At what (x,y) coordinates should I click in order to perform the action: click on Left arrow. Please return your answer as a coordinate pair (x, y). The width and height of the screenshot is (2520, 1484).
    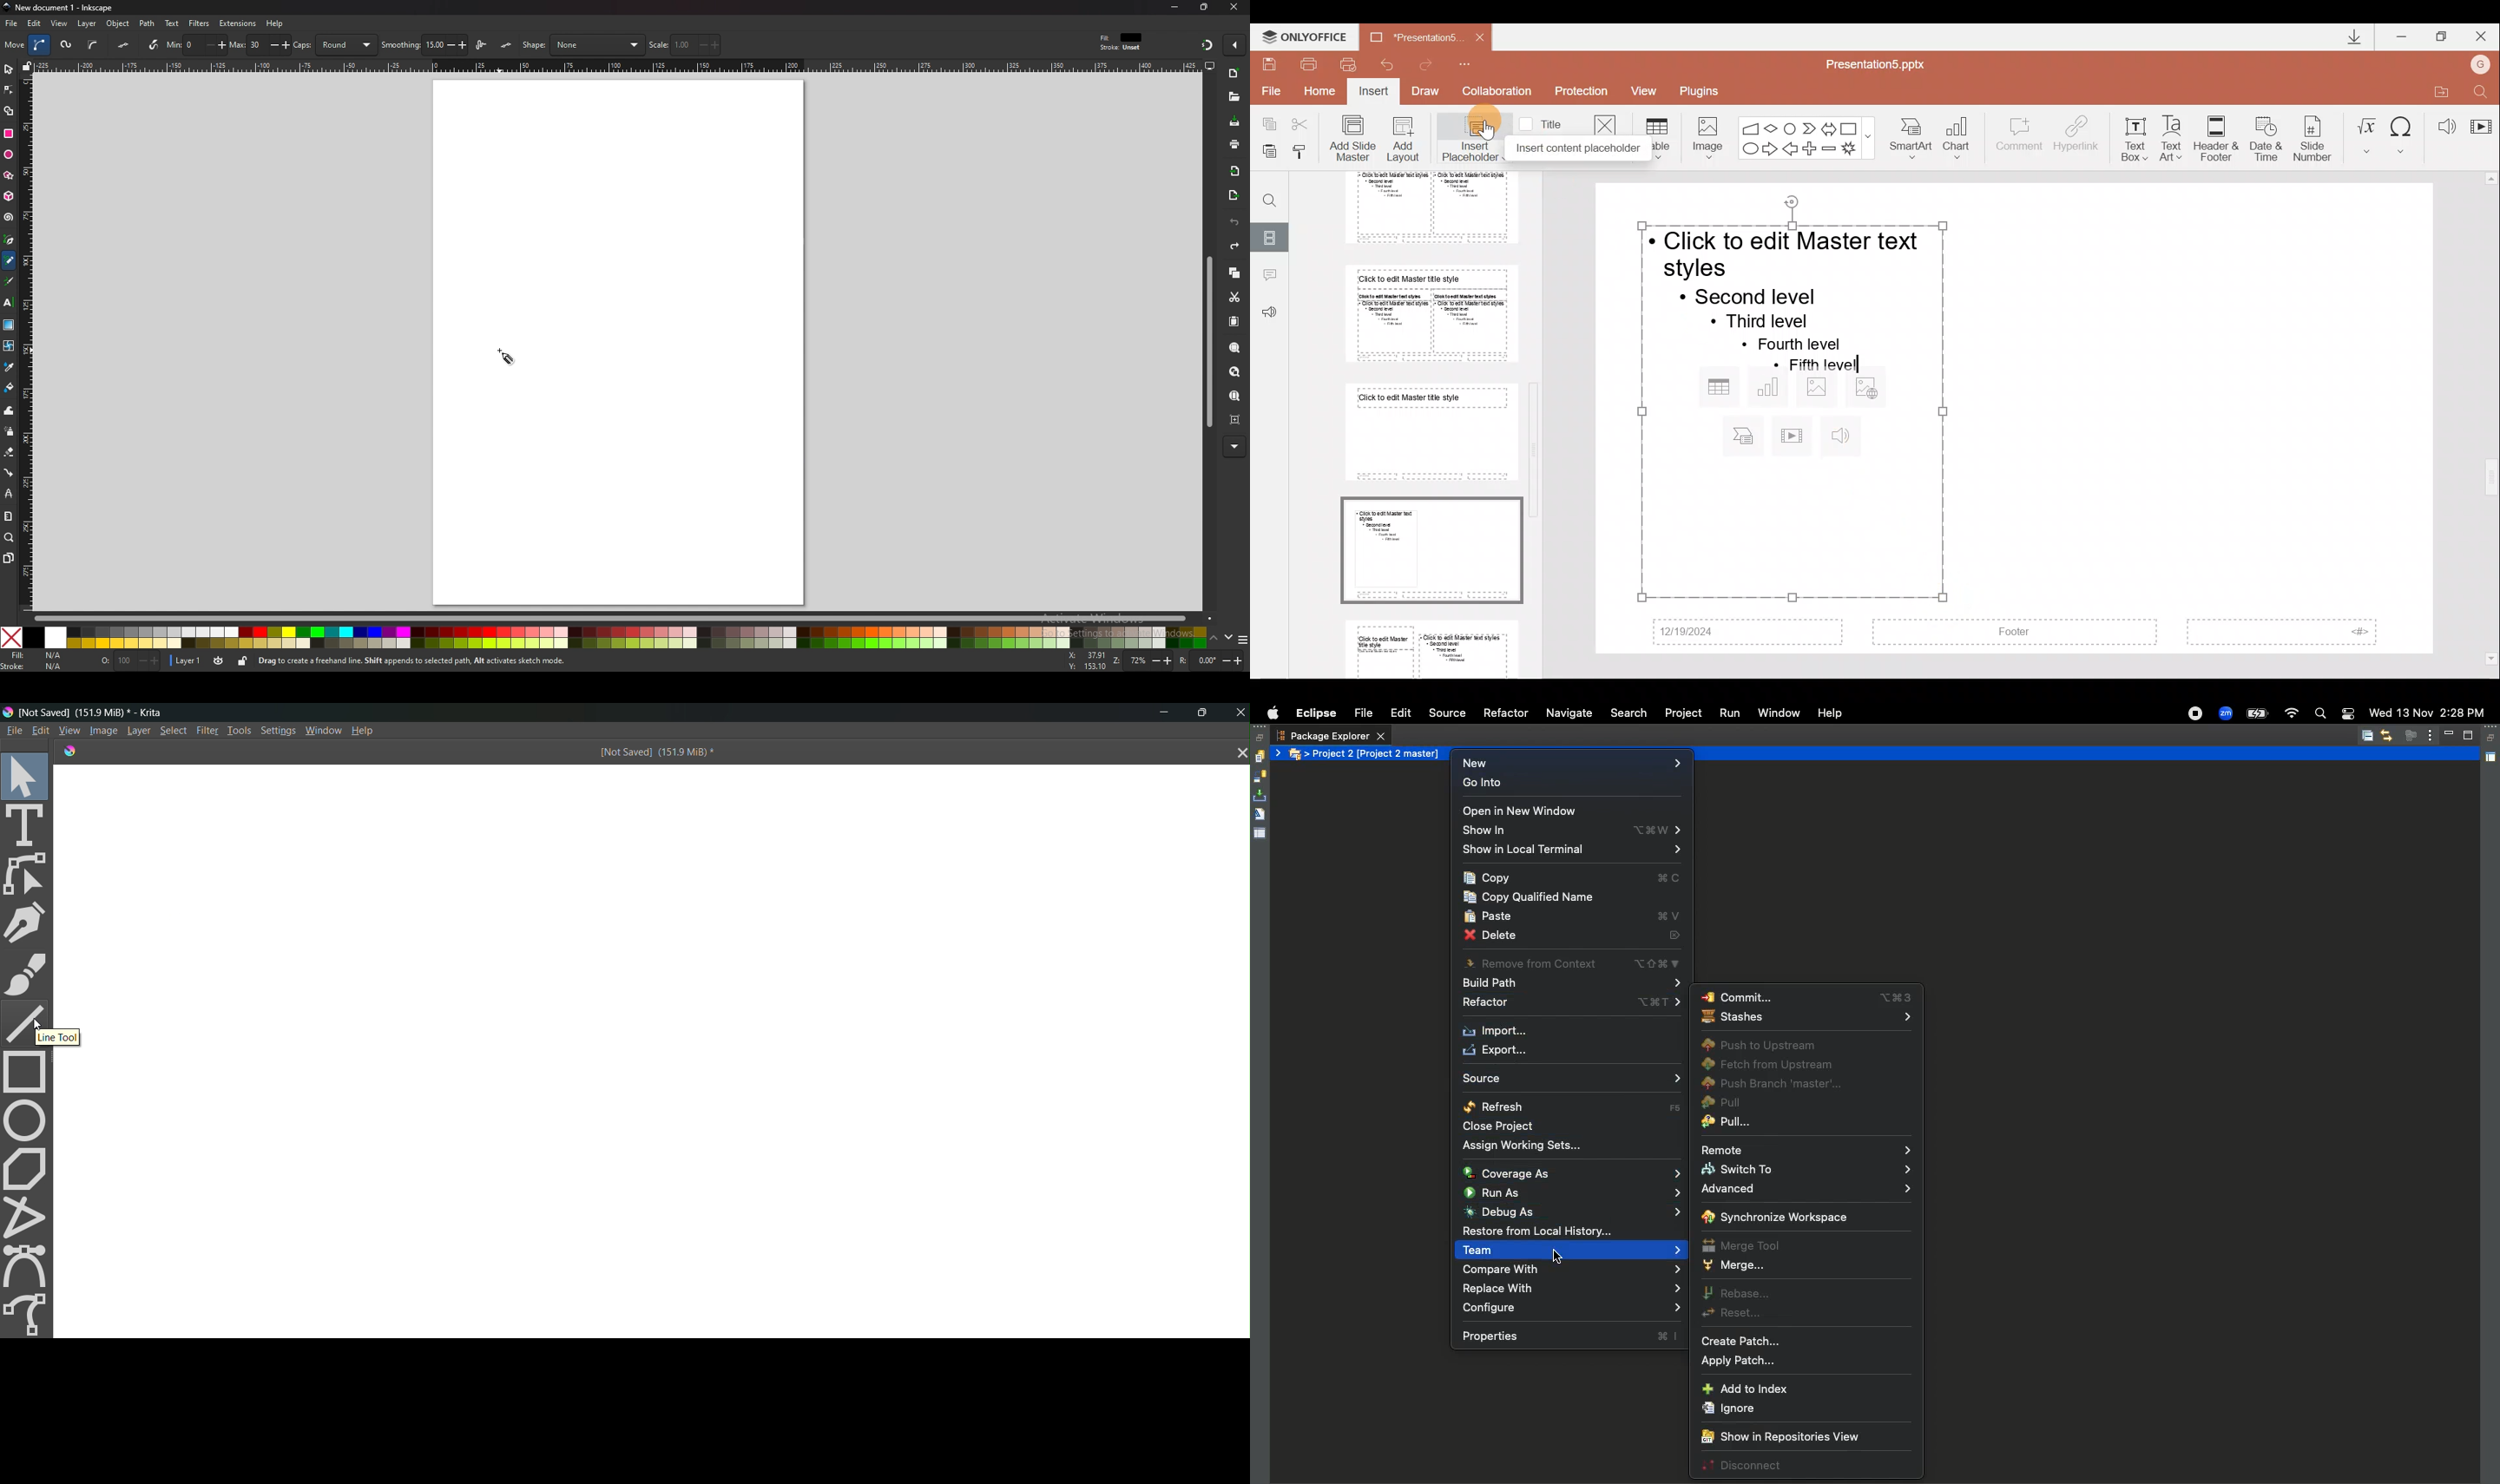
    Looking at the image, I should click on (1791, 150).